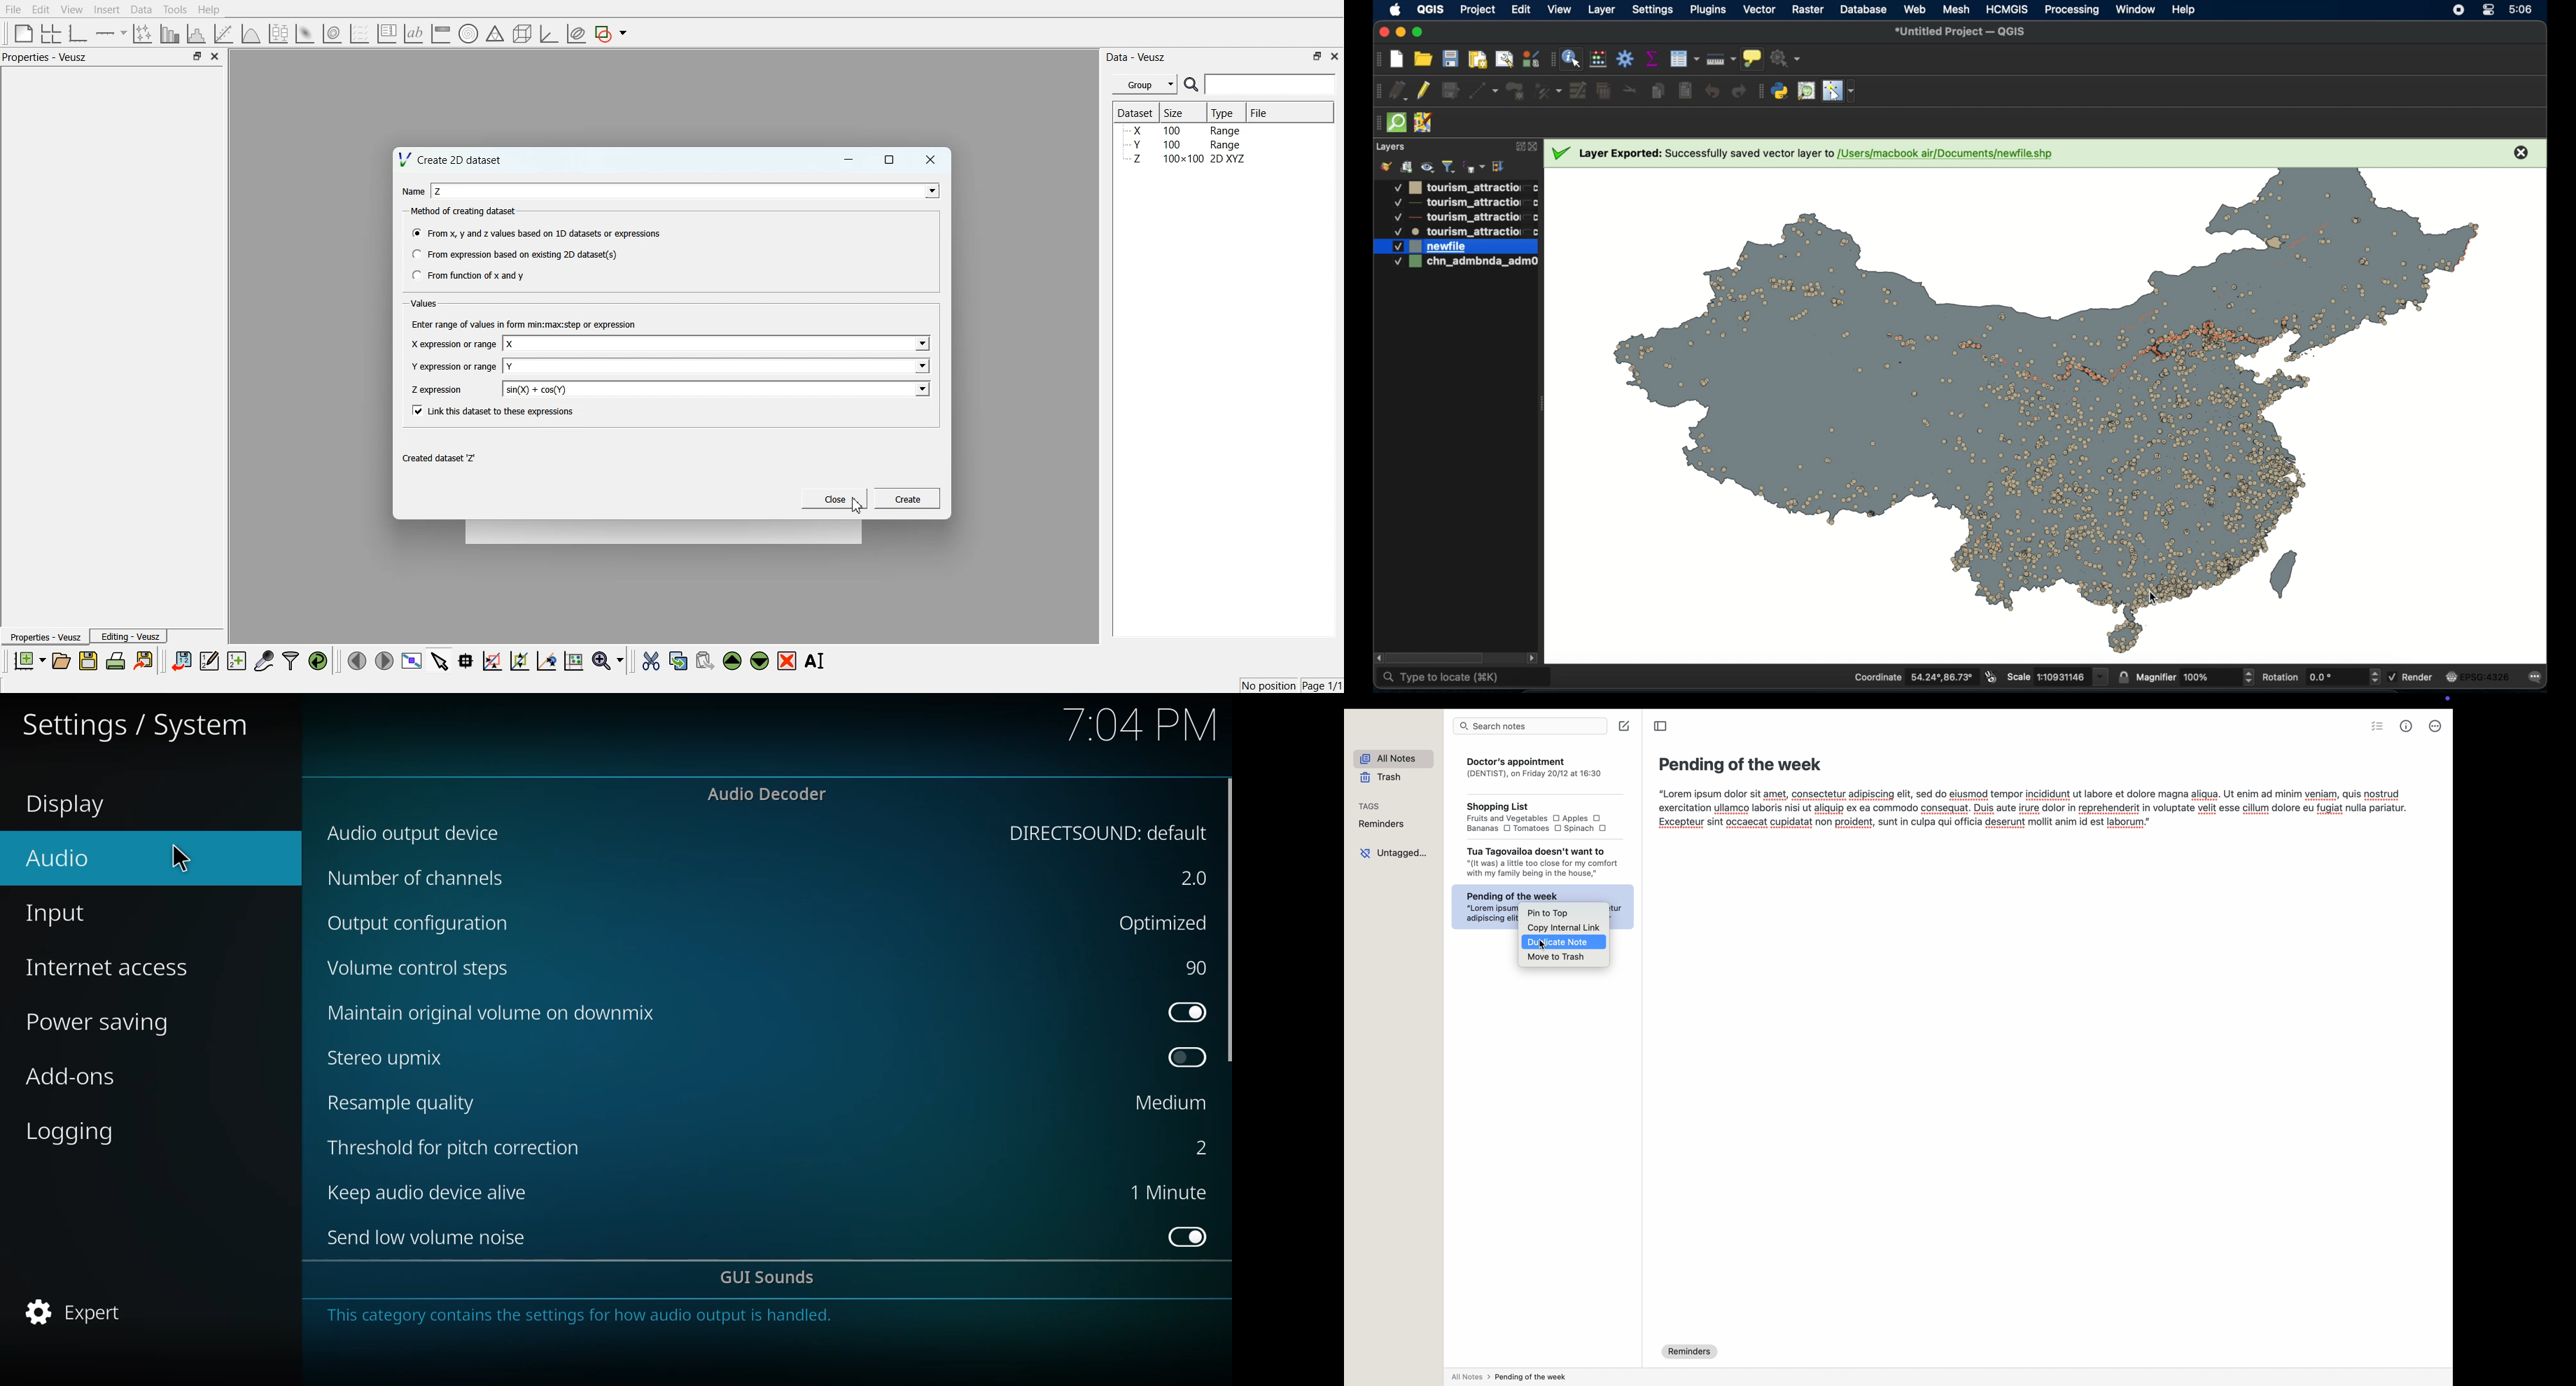 Image resolution: width=2576 pixels, height=1400 pixels. Describe the element at coordinates (1375, 123) in the screenshot. I see `drag handle` at that location.